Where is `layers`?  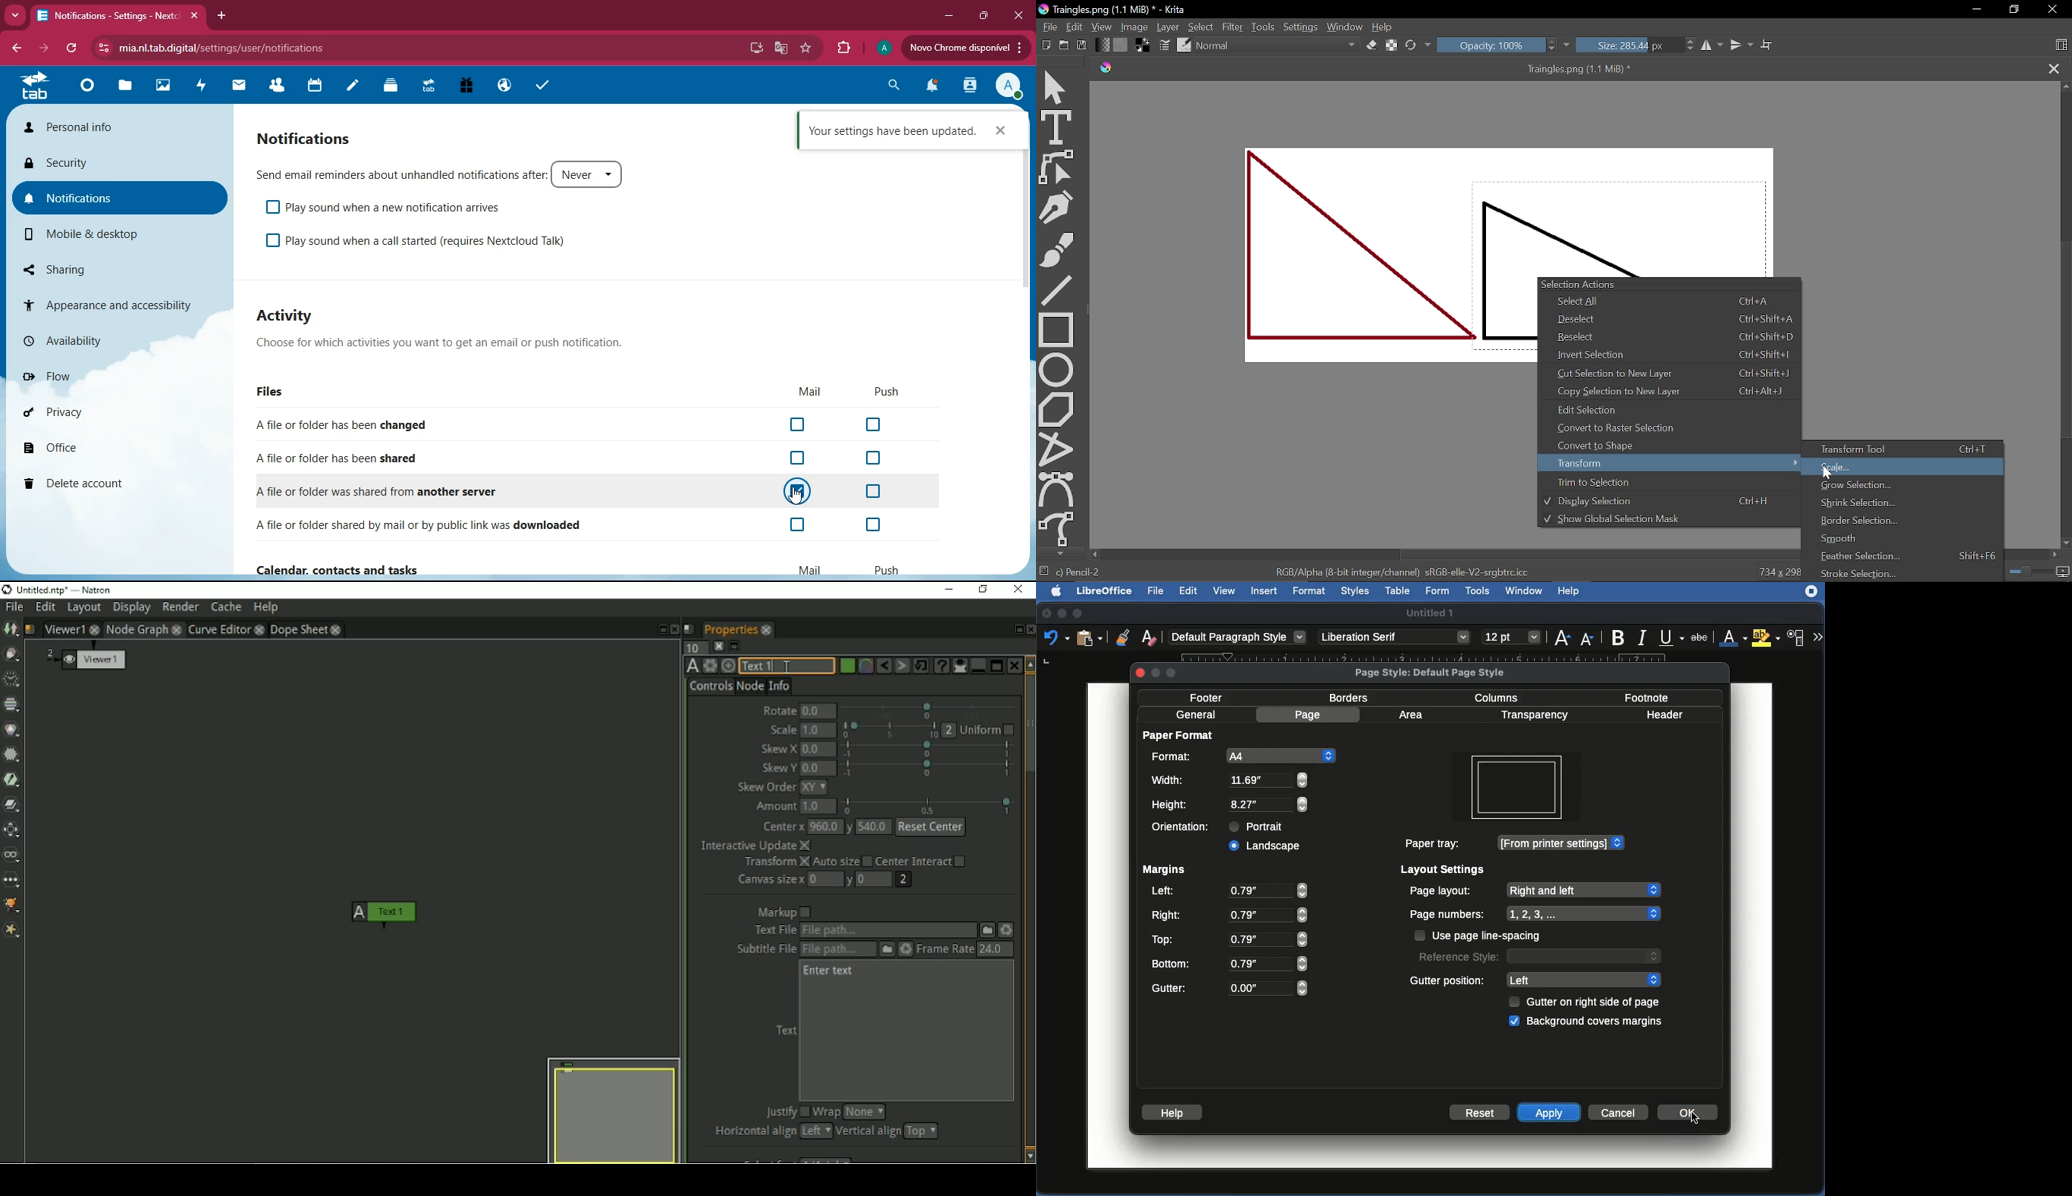 layers is located at coordinates (386, 86).